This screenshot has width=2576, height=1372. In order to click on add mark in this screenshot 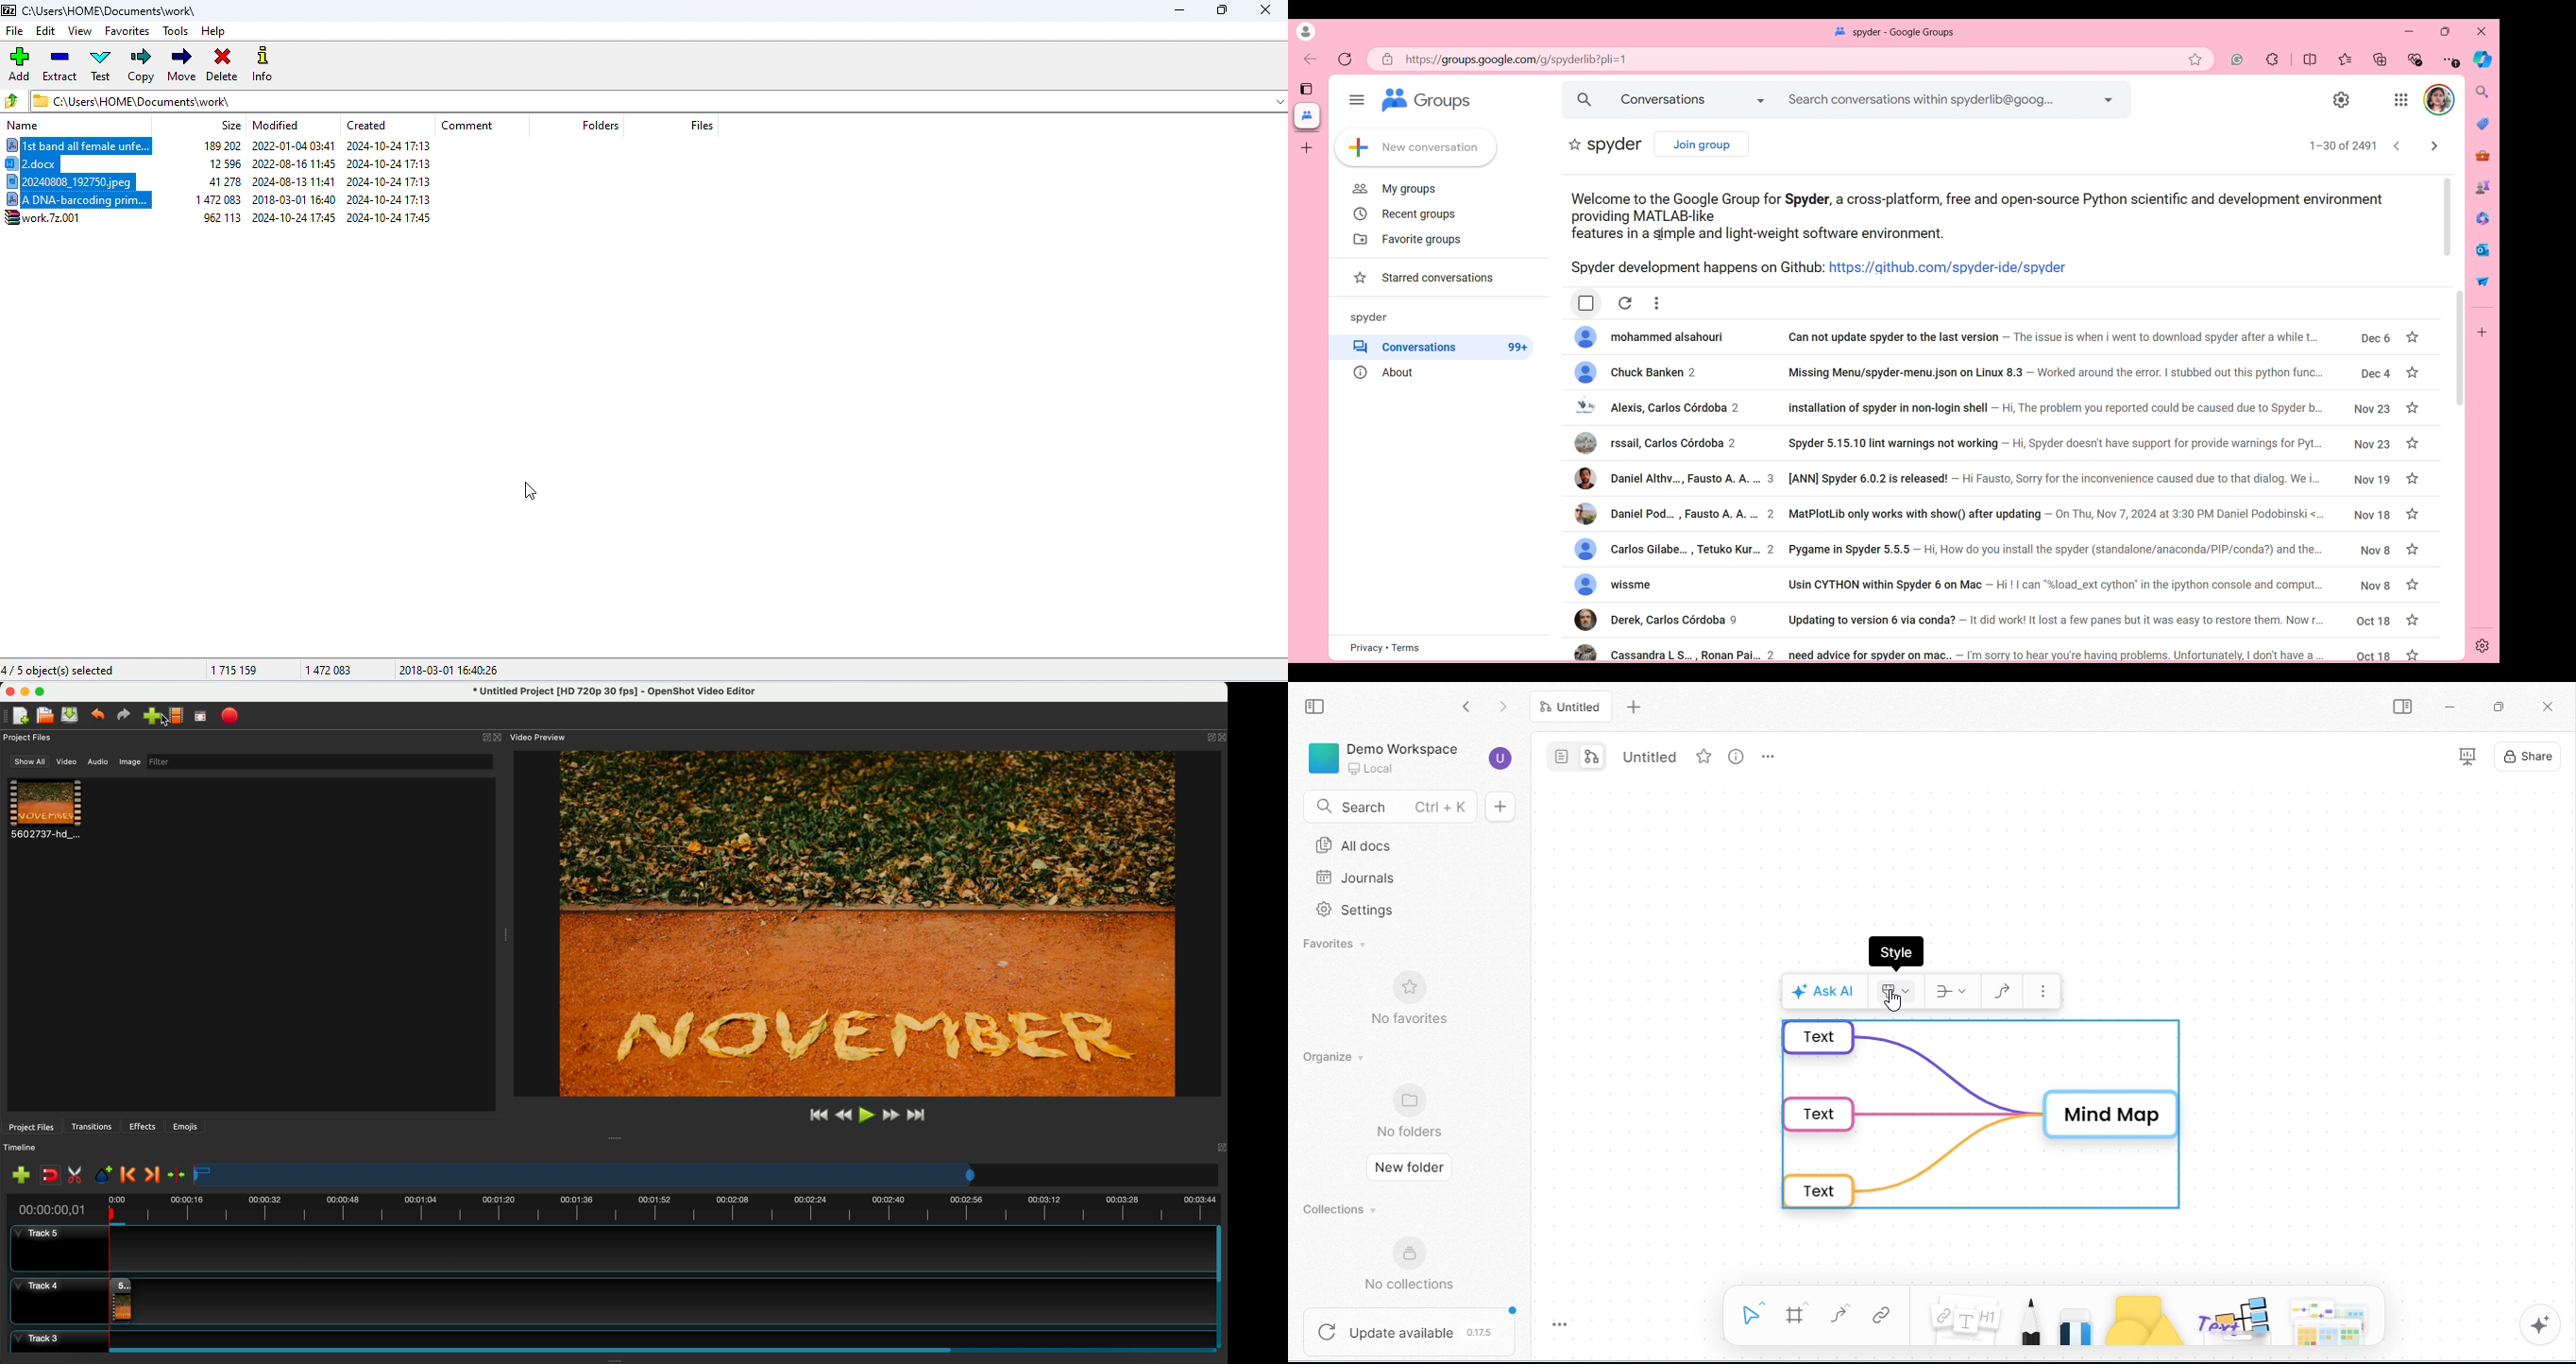, I will do `click(106, 1177)`.